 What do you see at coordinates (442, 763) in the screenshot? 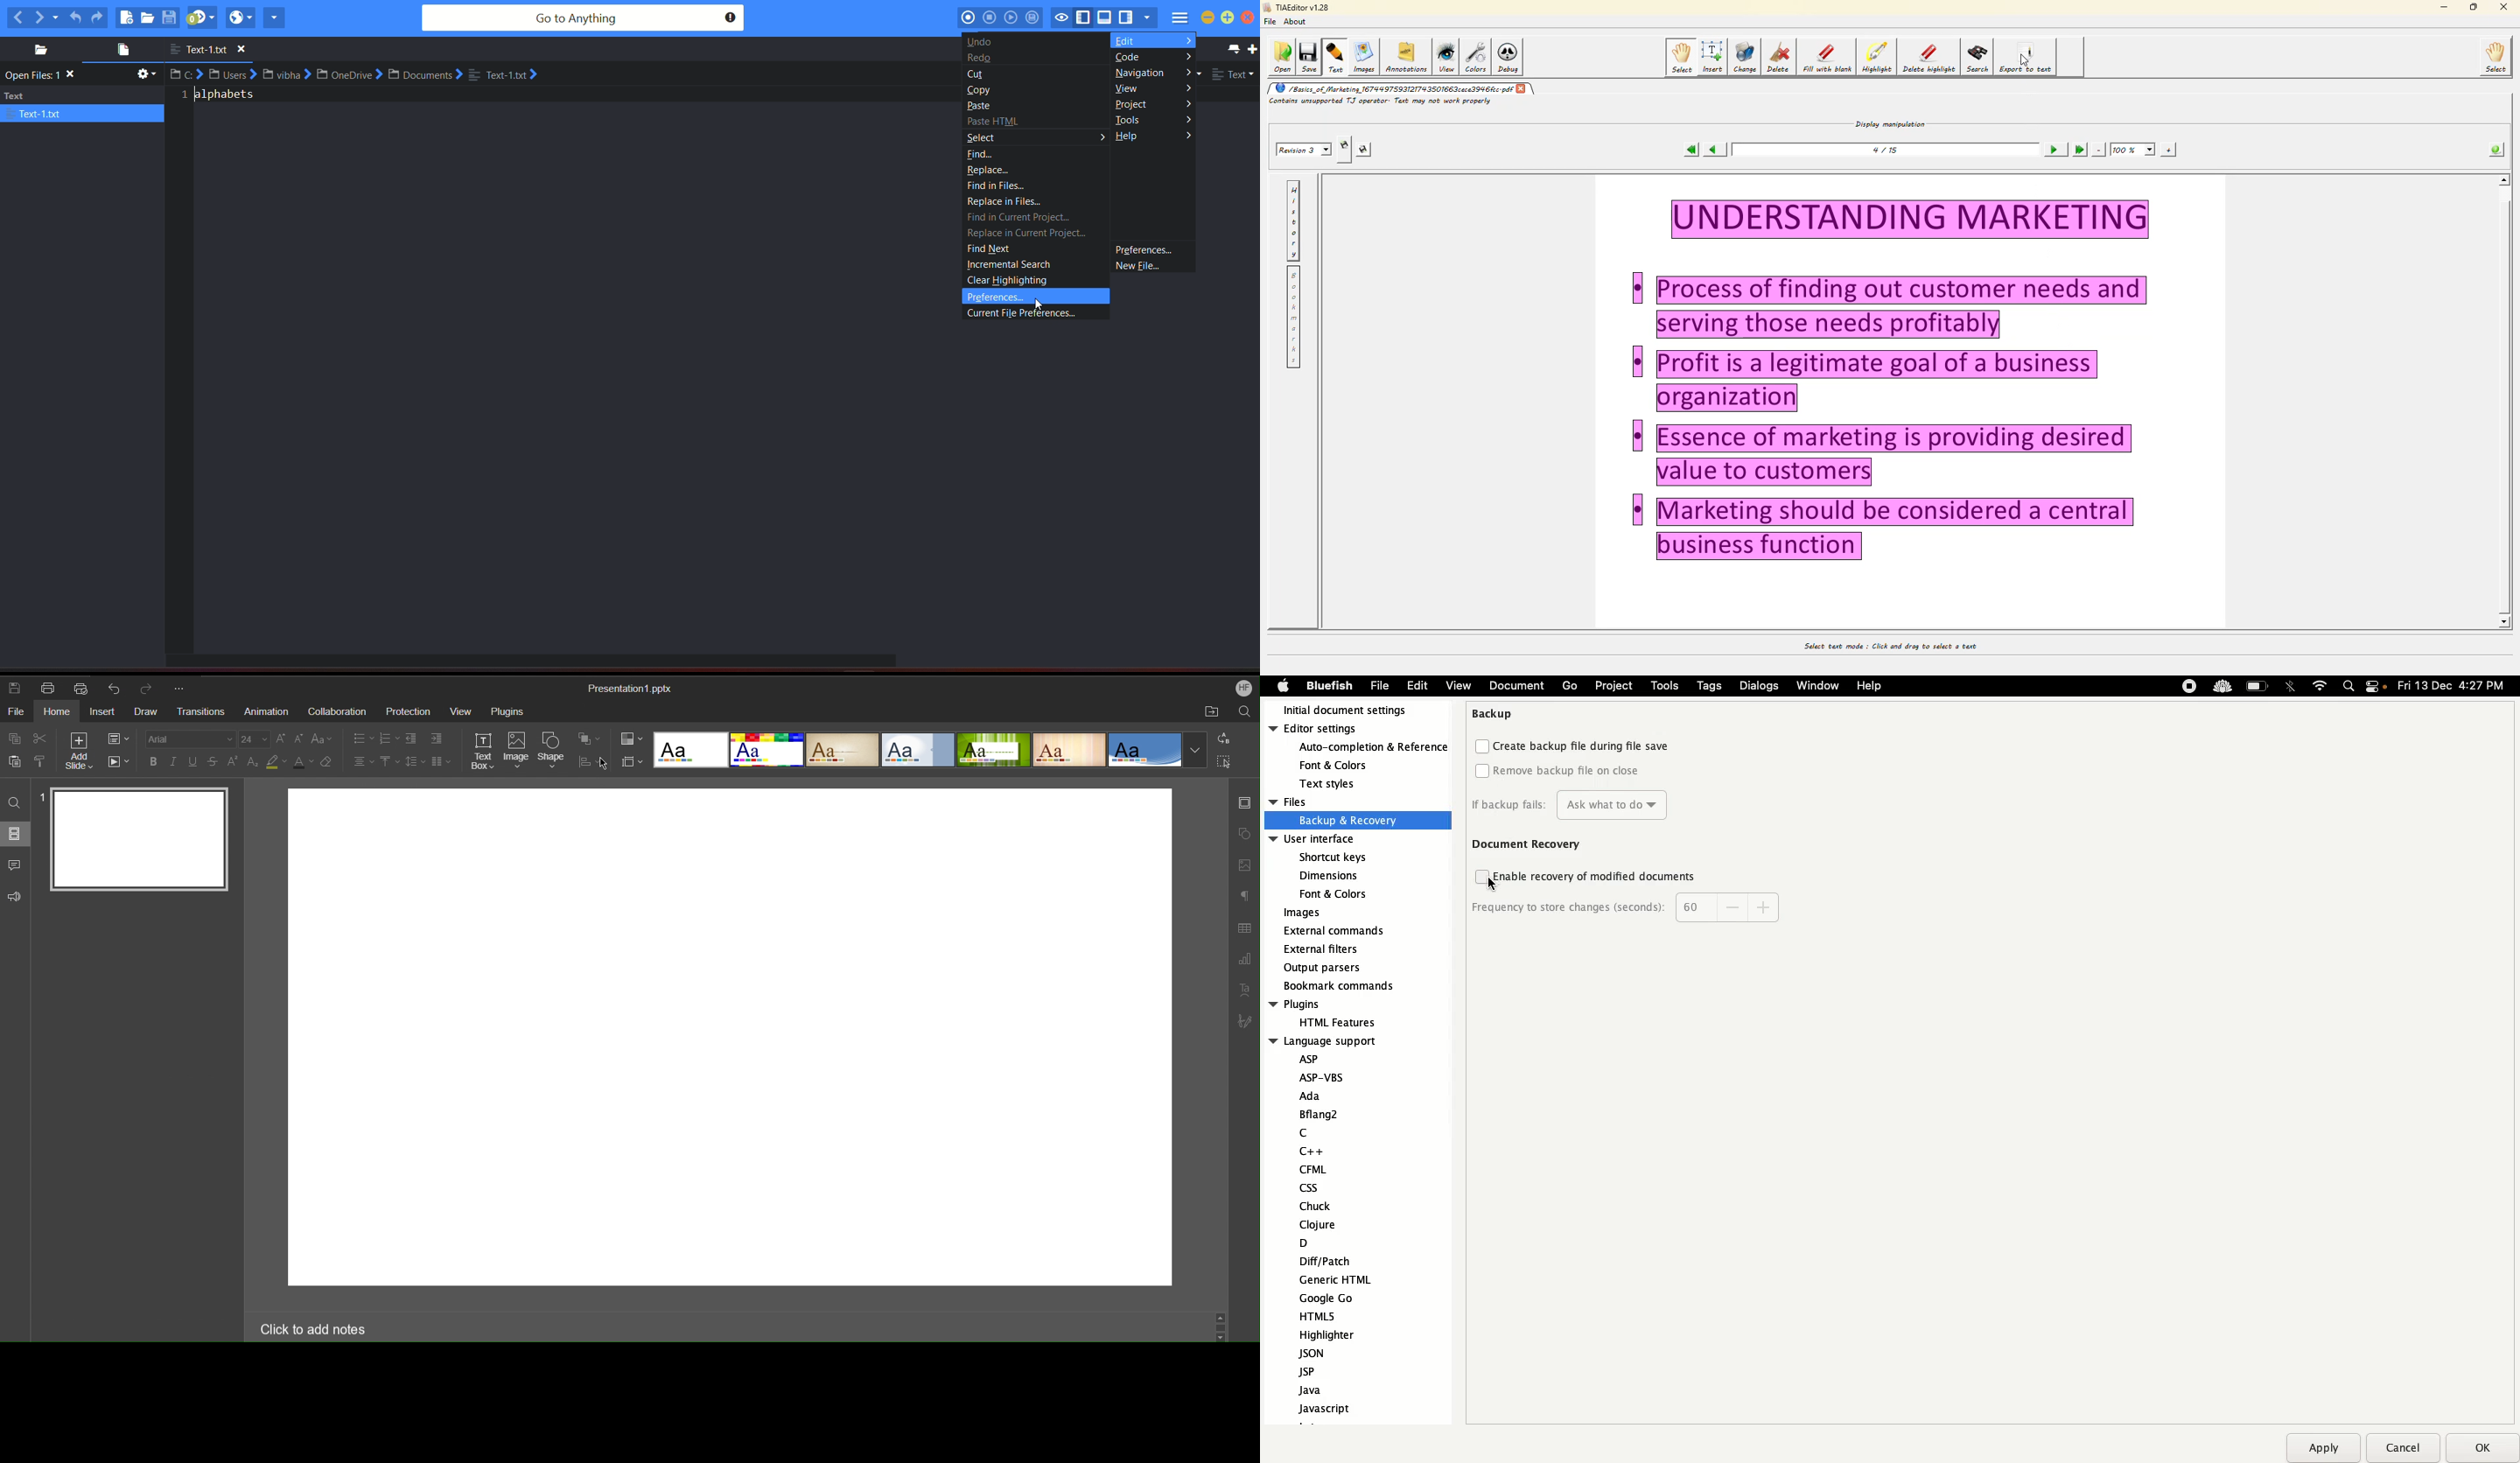
I see `Column` at bounding box center [442, 763].